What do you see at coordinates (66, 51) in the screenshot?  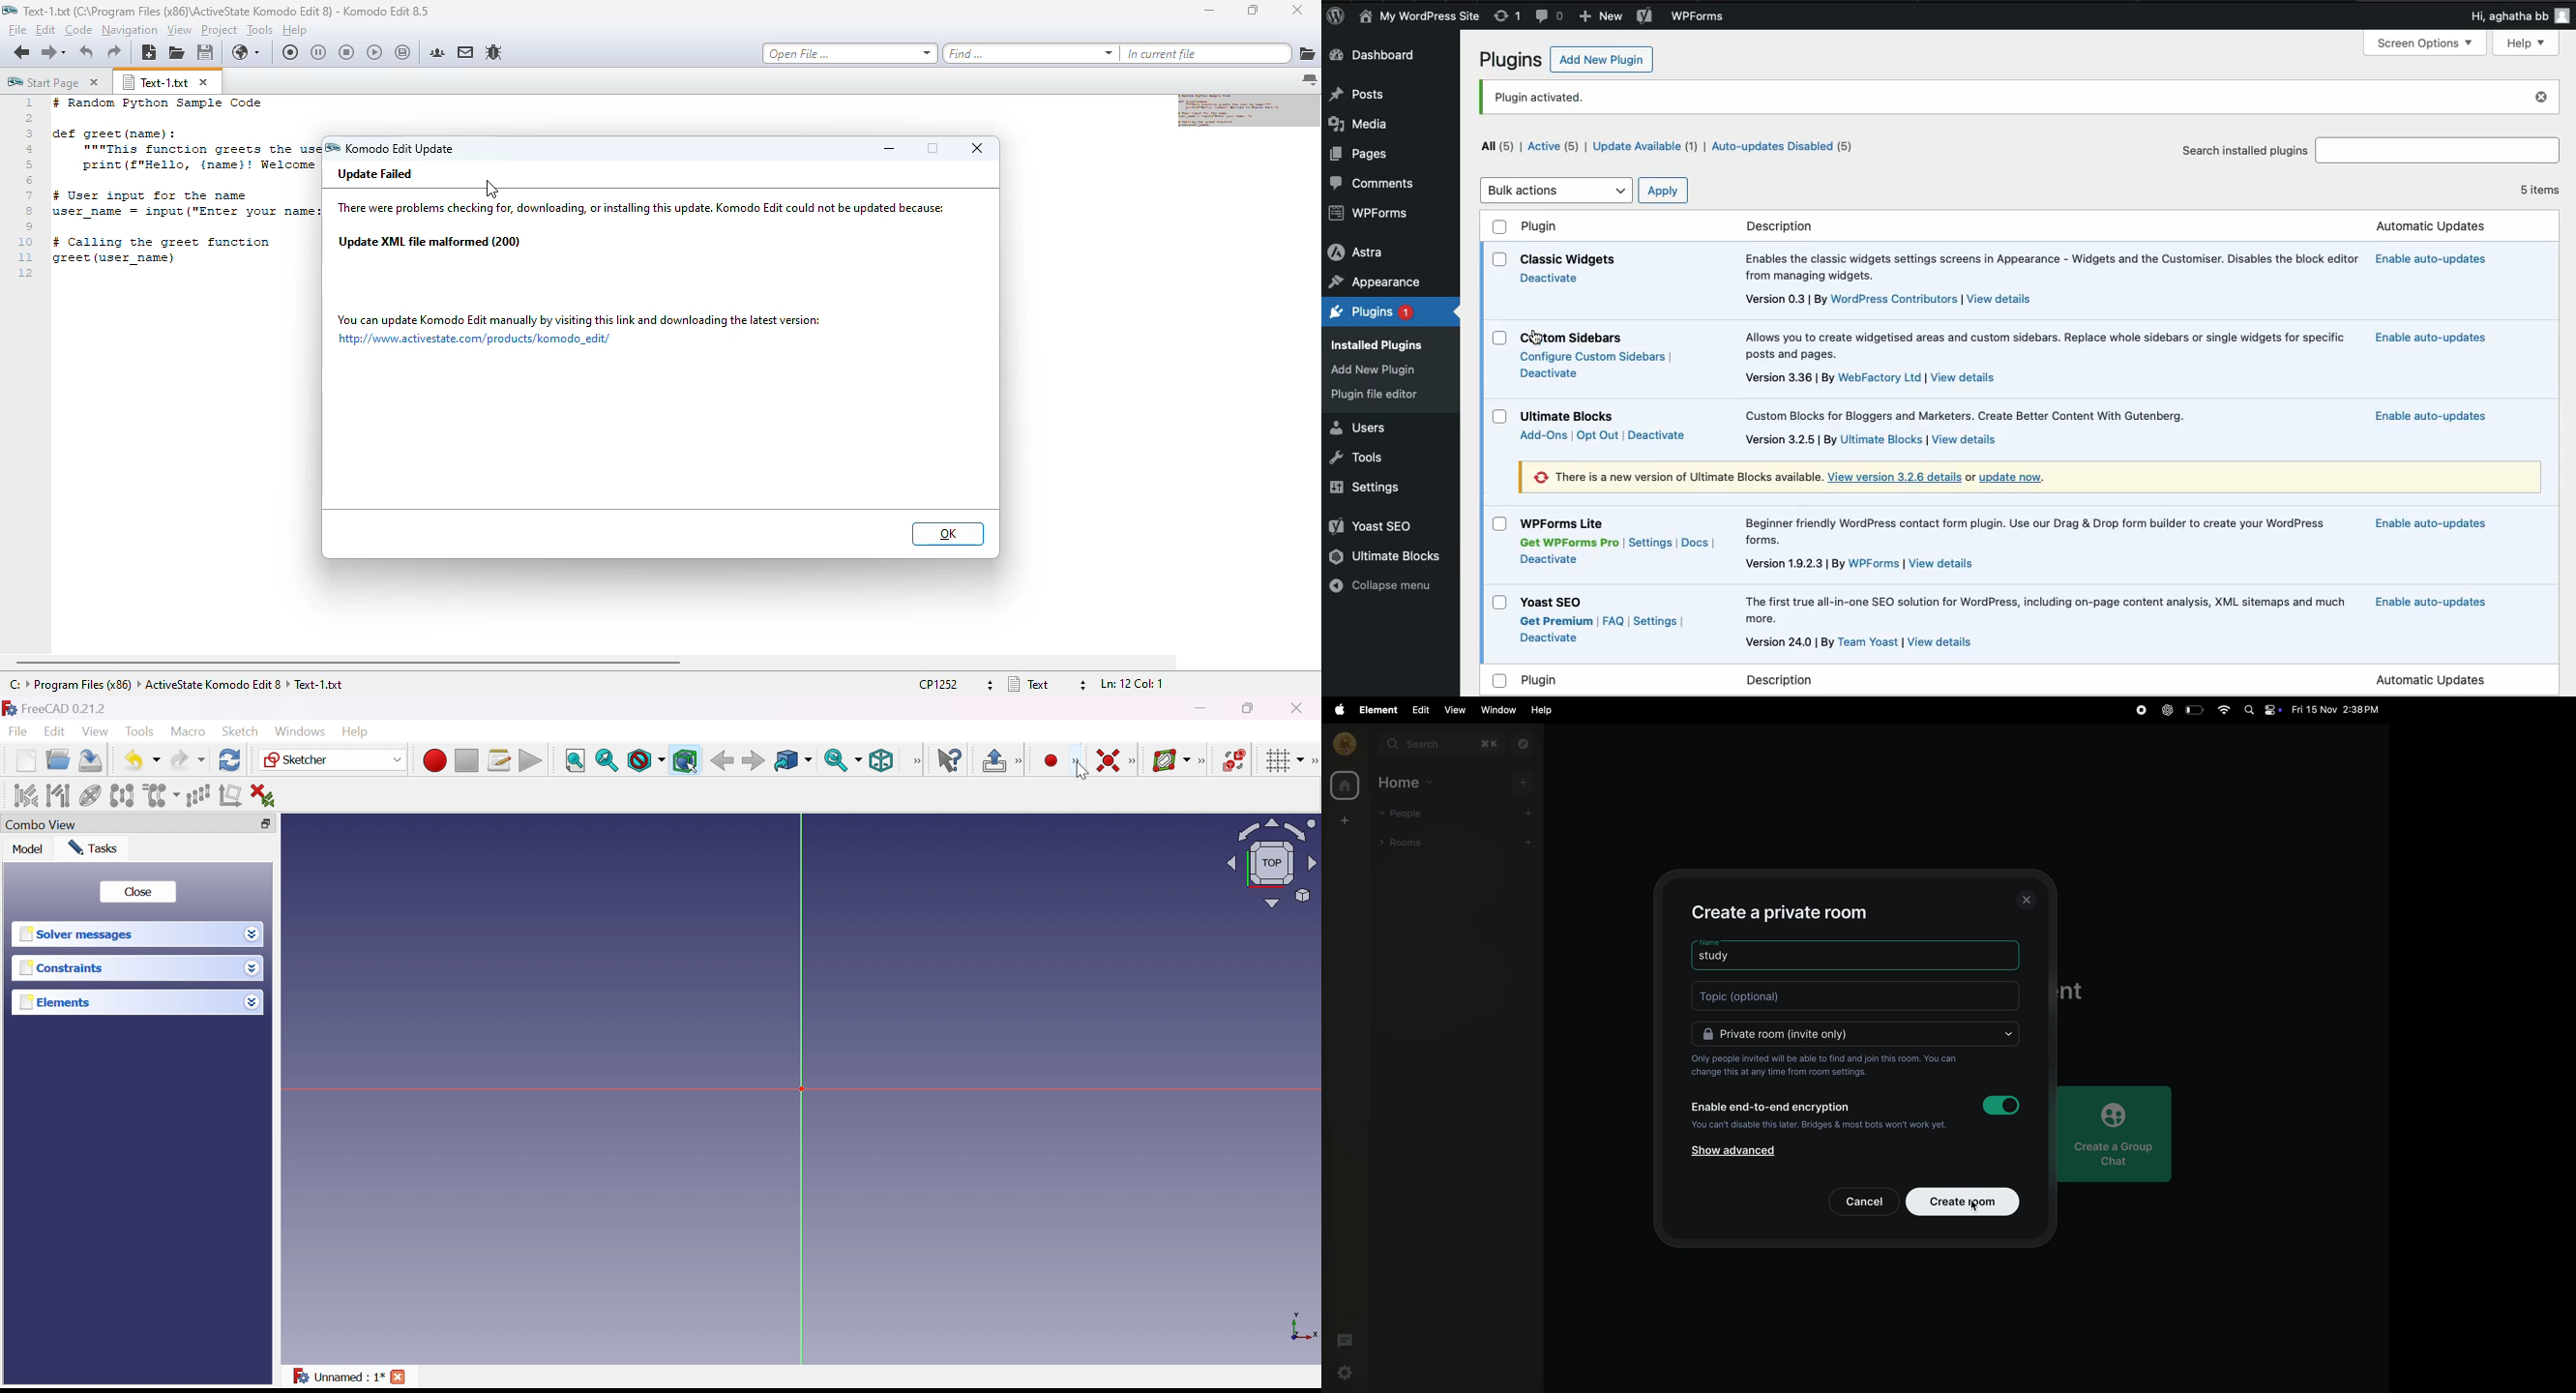 I see `recent locations` at bounding box center [66, 51].